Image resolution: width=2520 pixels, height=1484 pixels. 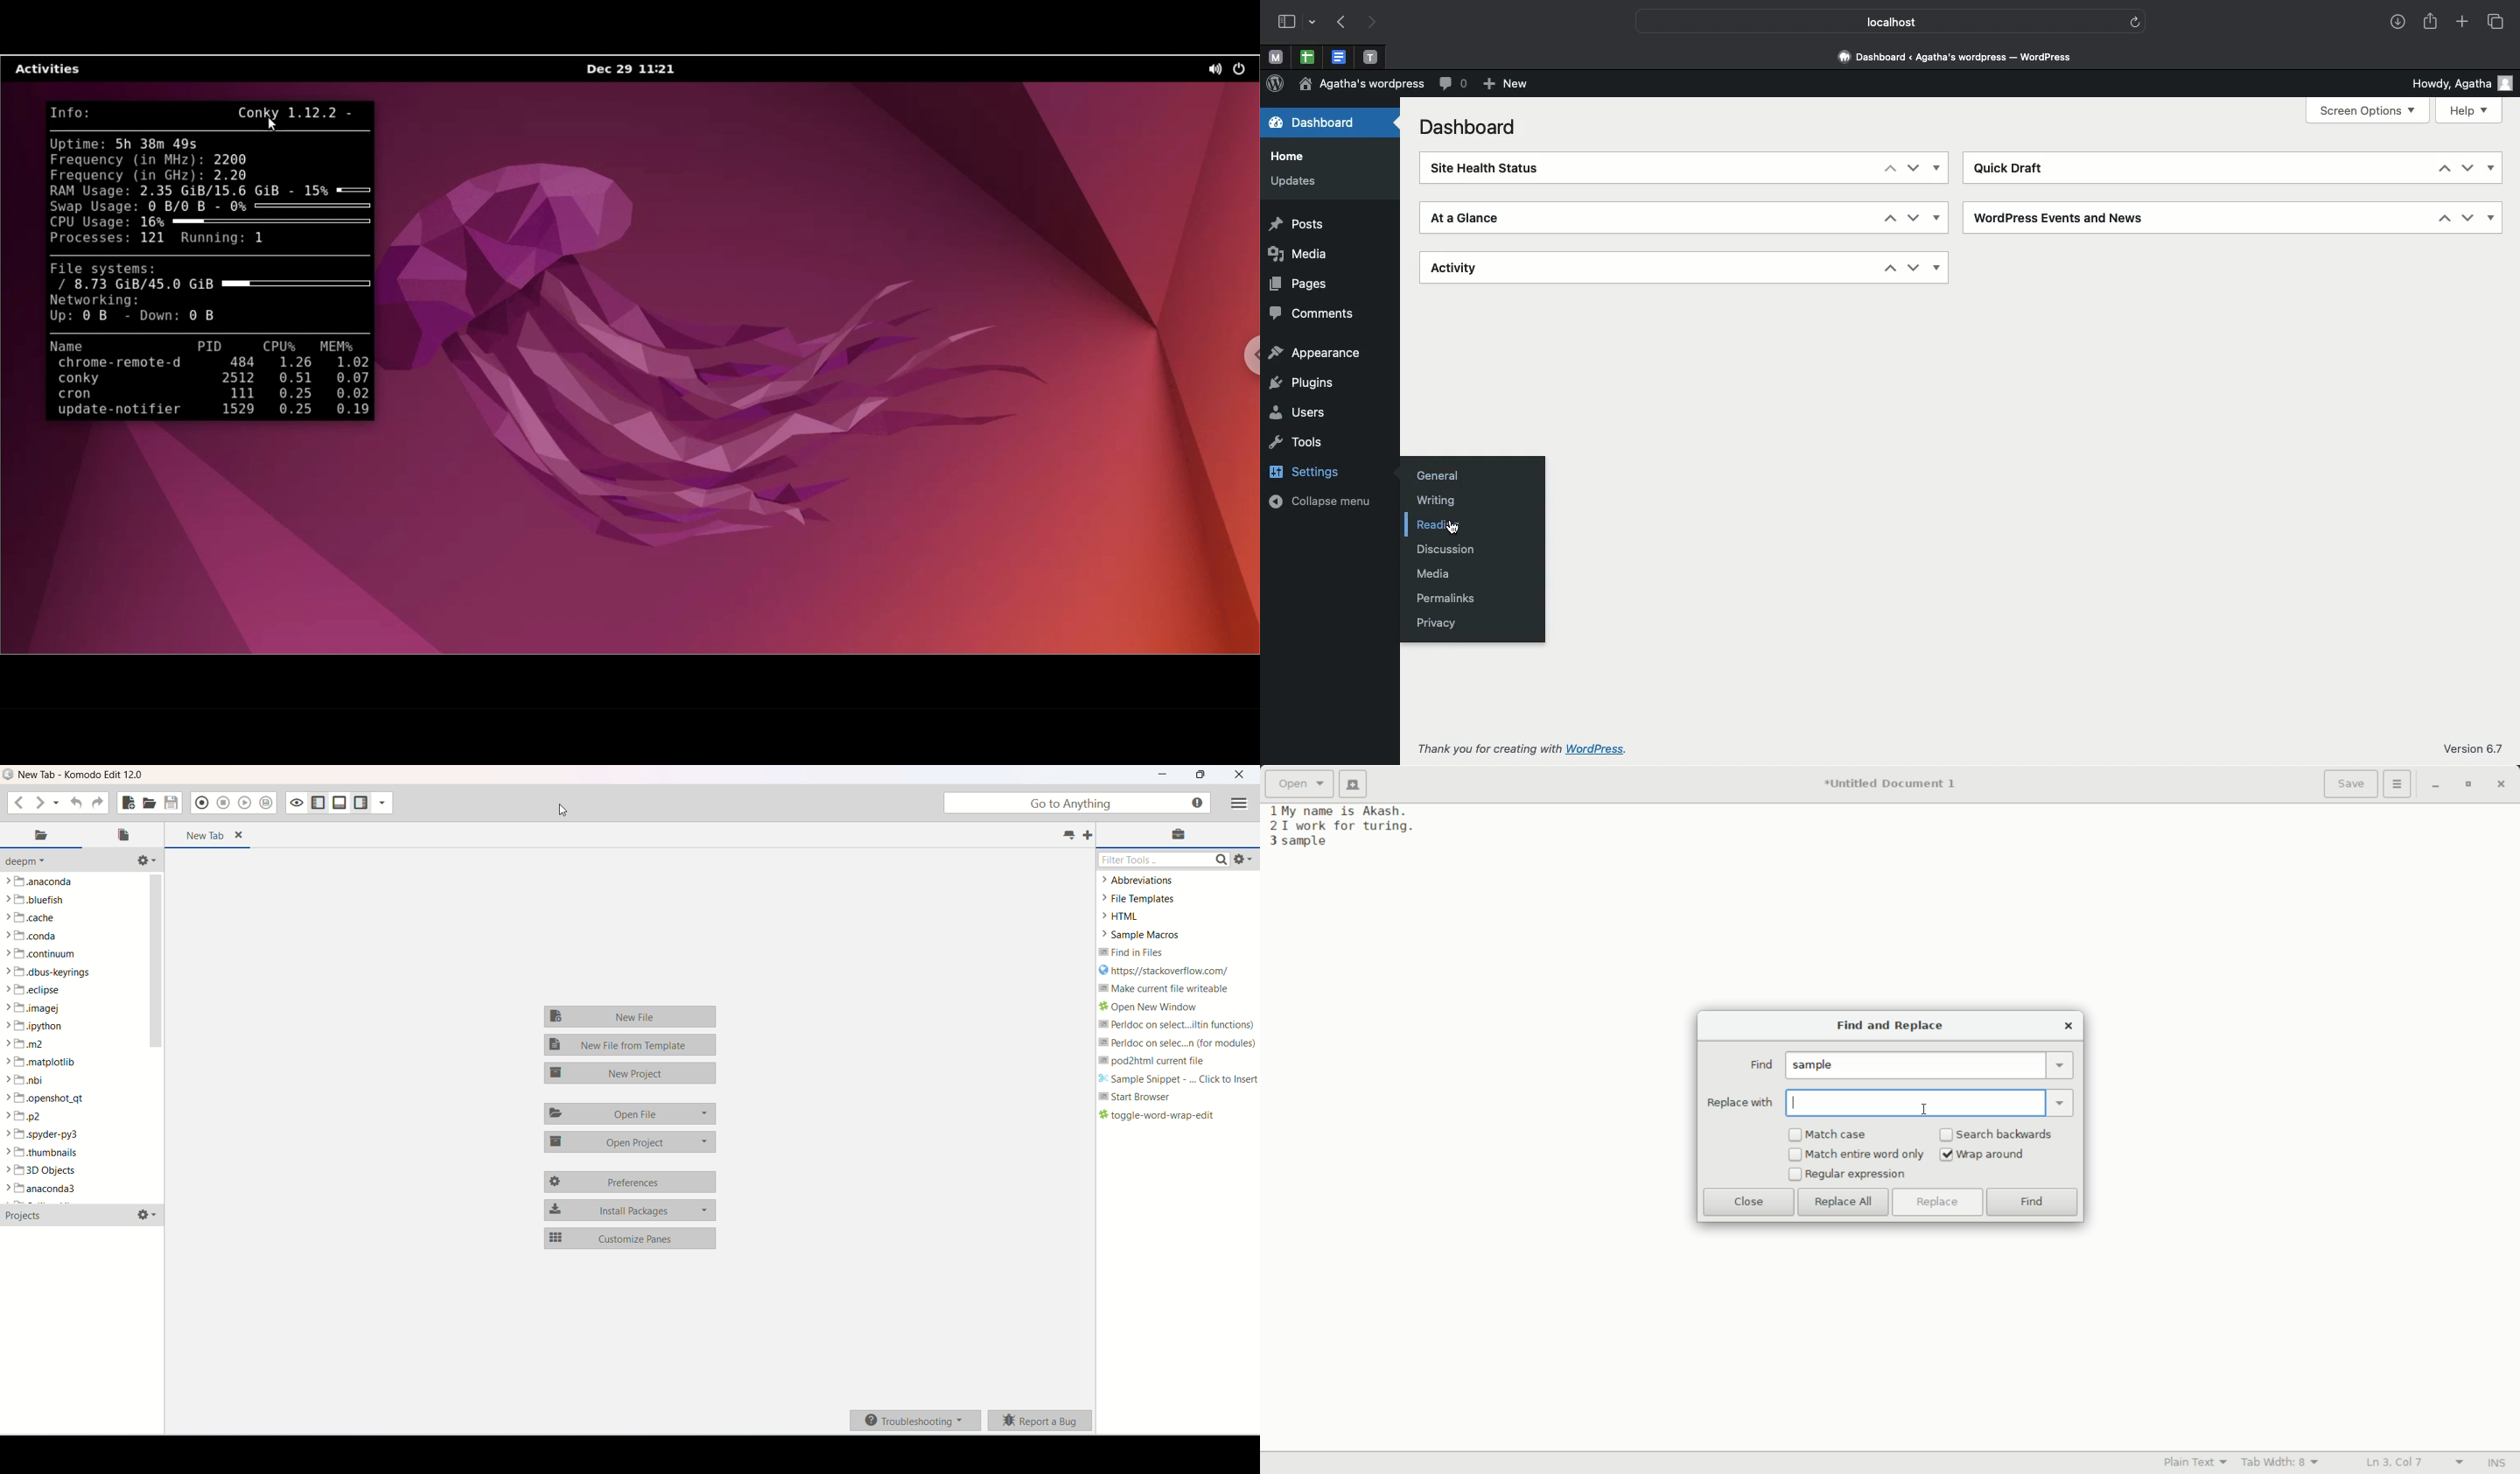 I want to click on Help, so click(x=2468, y=111).